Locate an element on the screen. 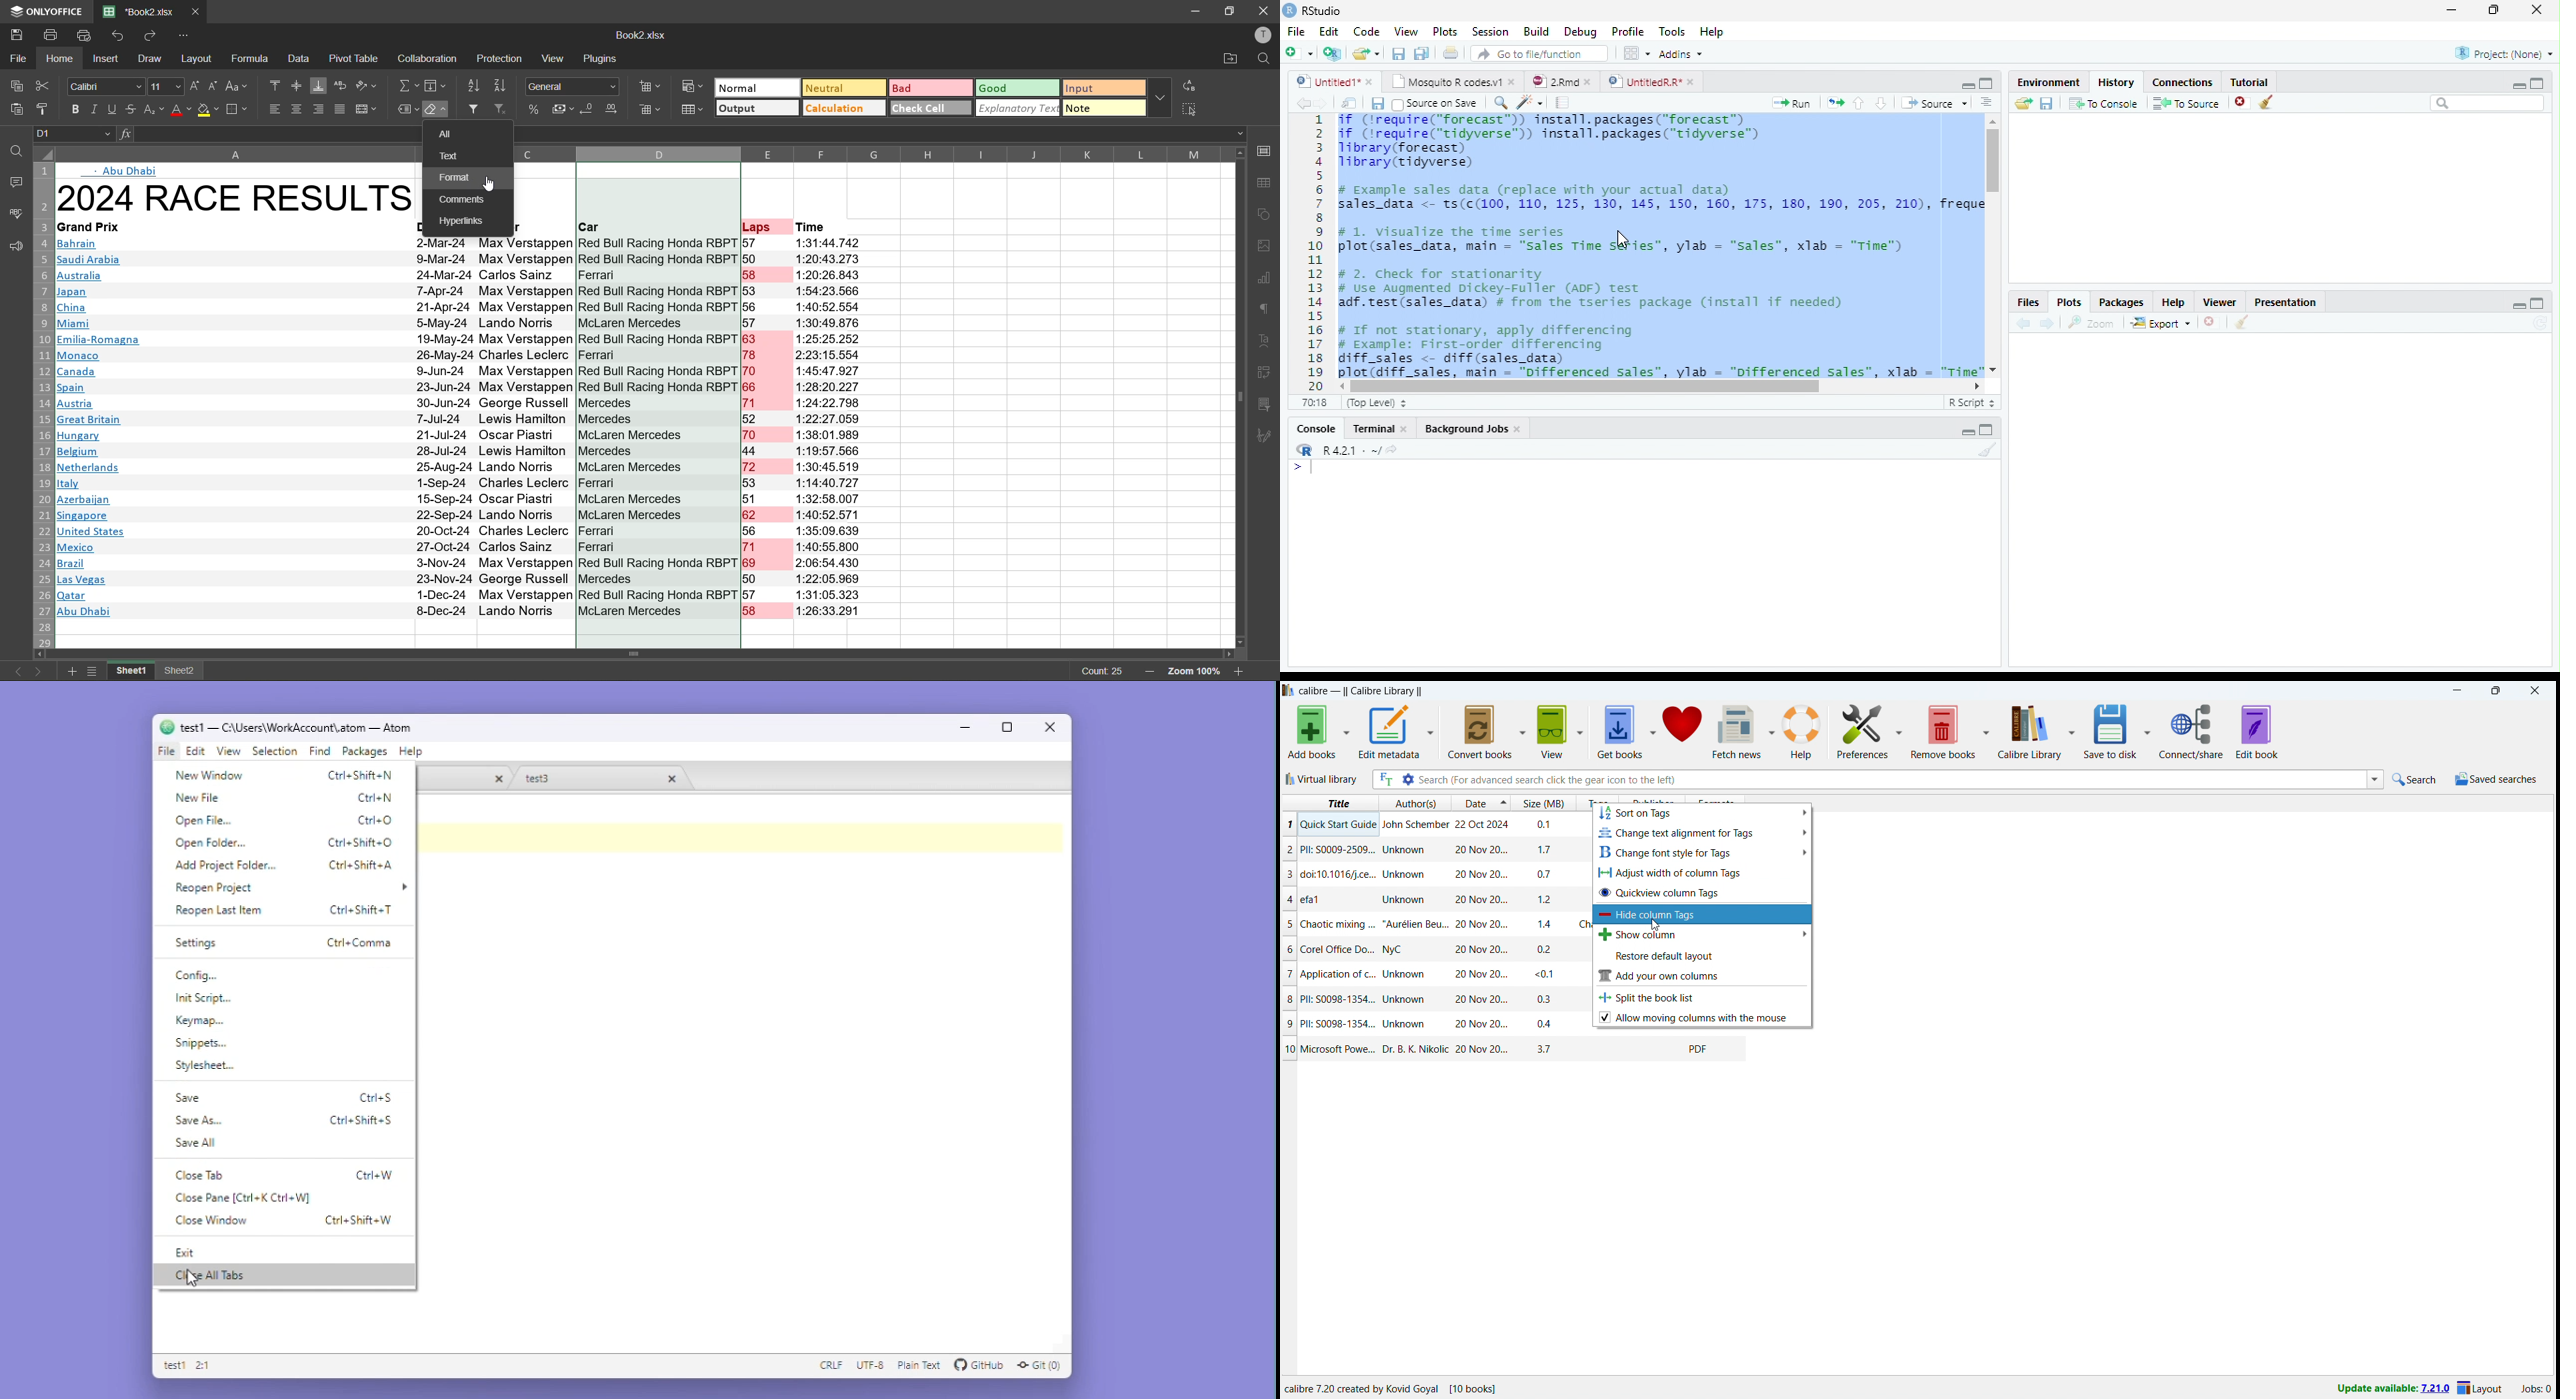 The height and width of the screenshot is (1400, 2576).  is located at coordinates (1803, 732).